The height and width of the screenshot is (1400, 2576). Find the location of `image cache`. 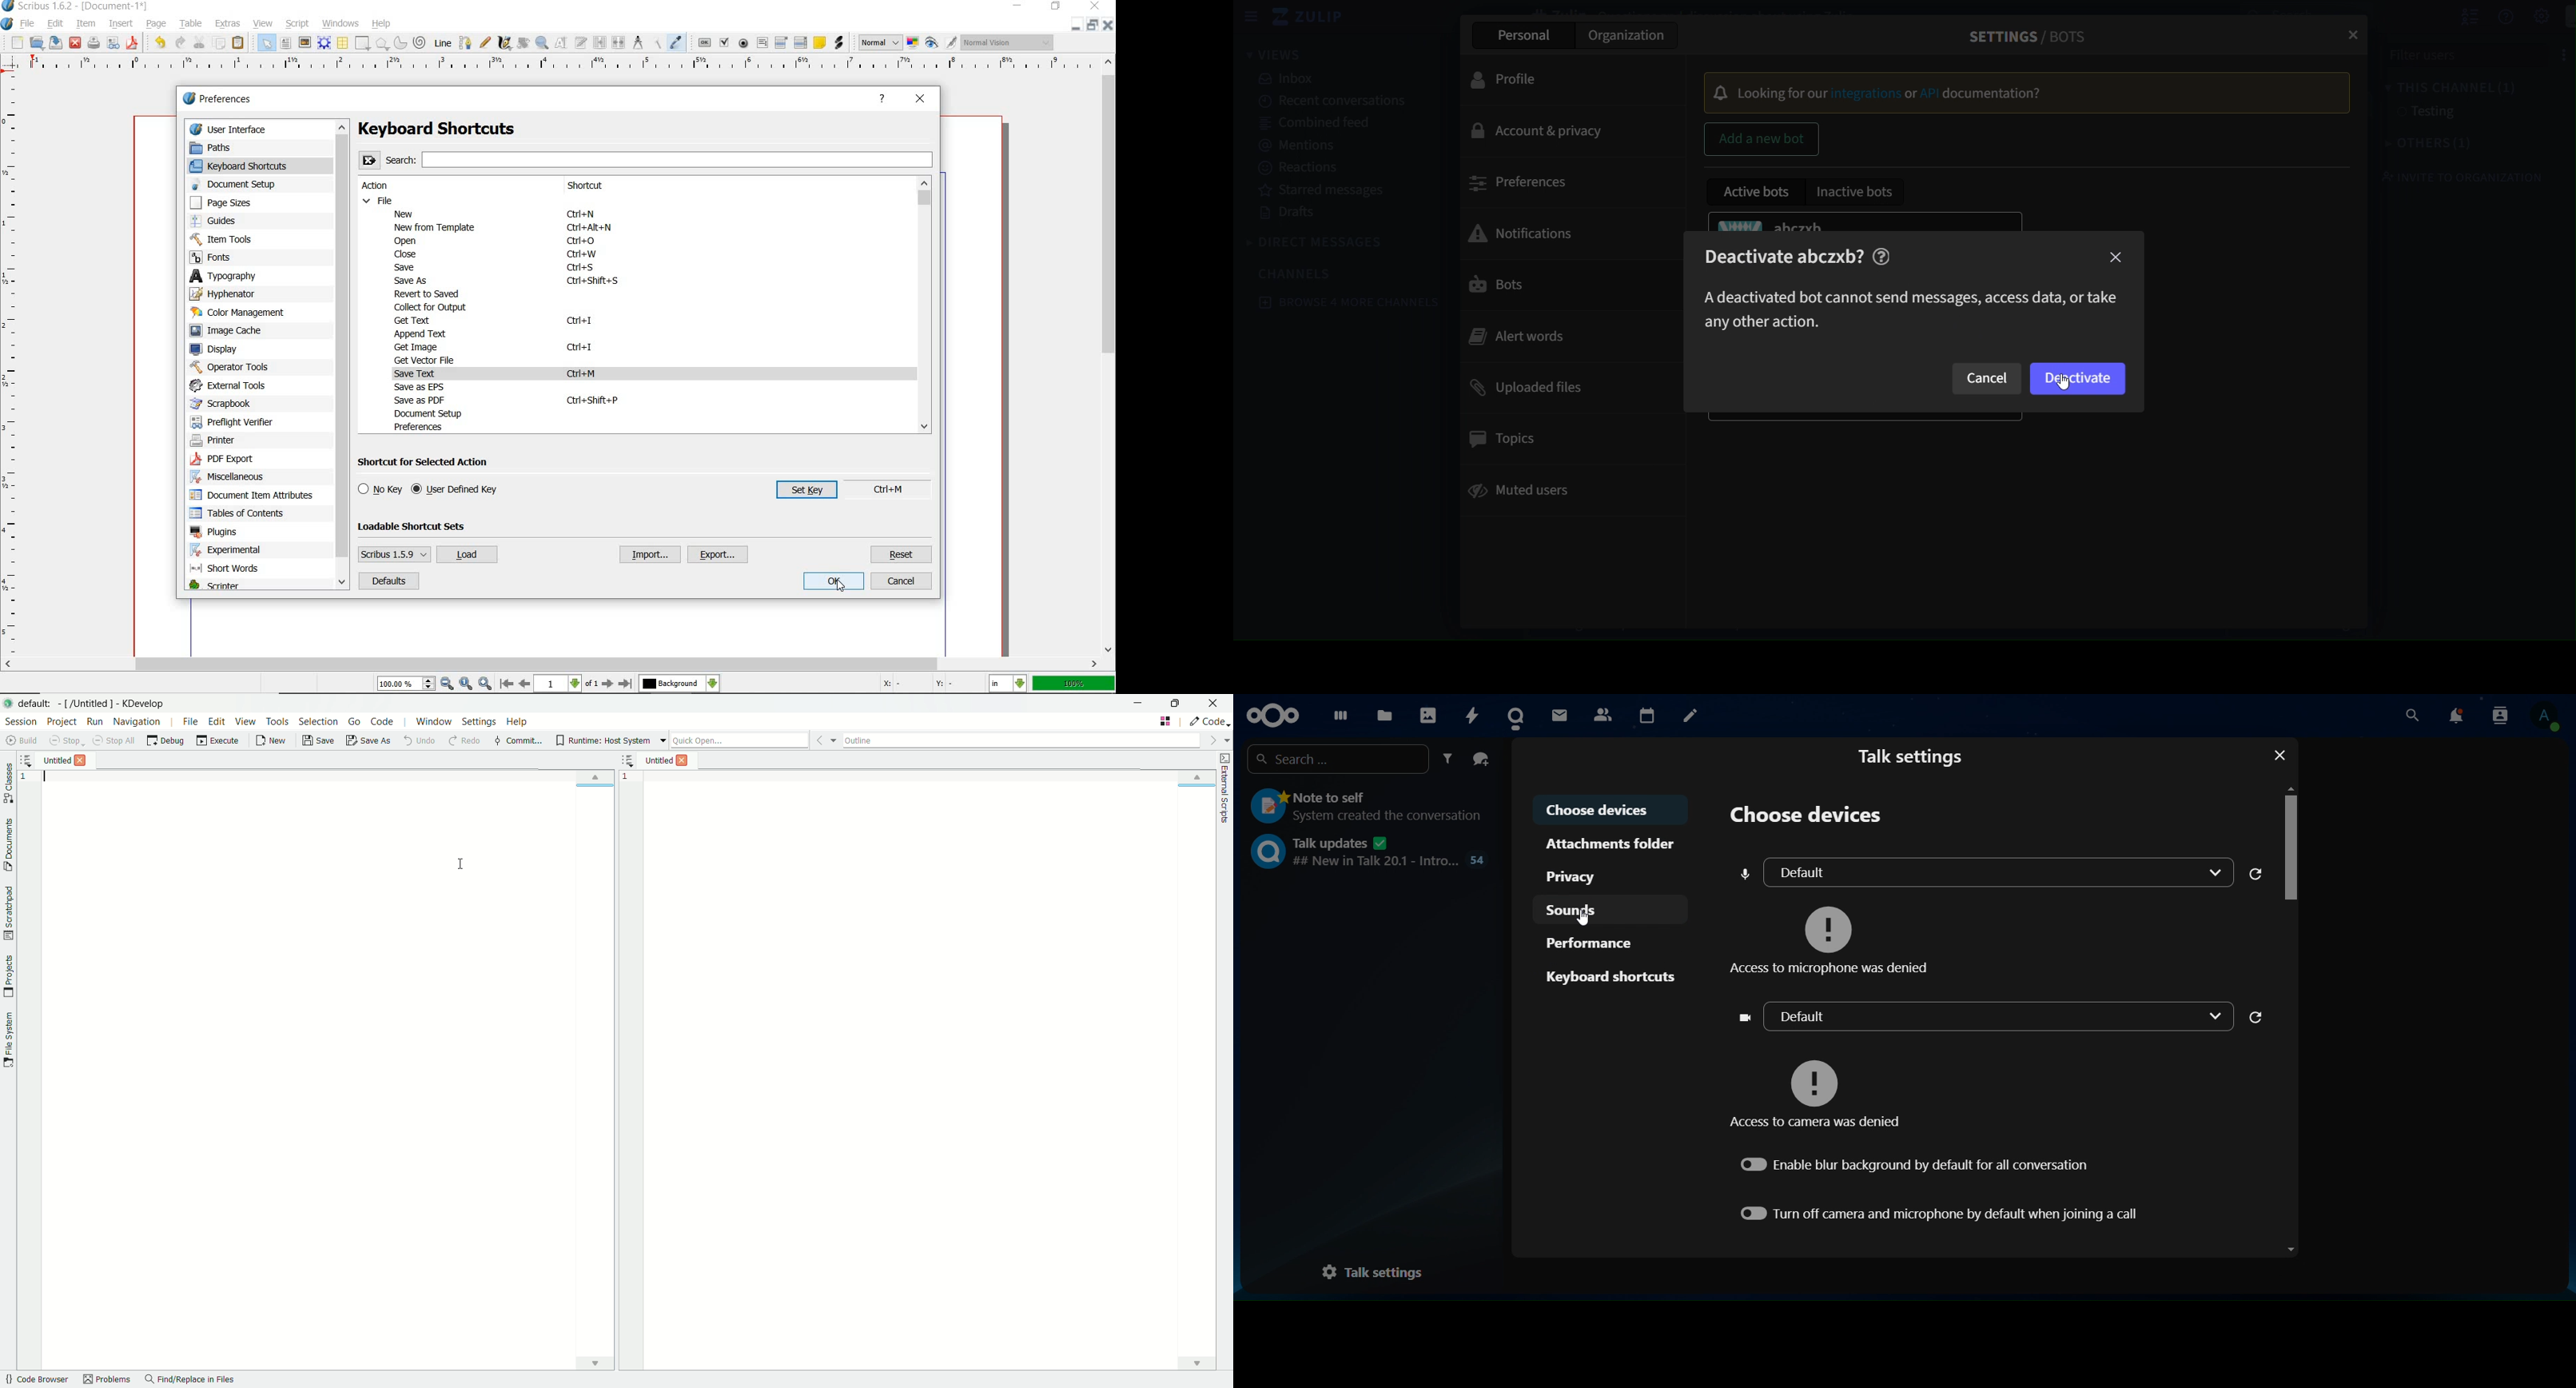

image cache is located at coordinates (234, 331).